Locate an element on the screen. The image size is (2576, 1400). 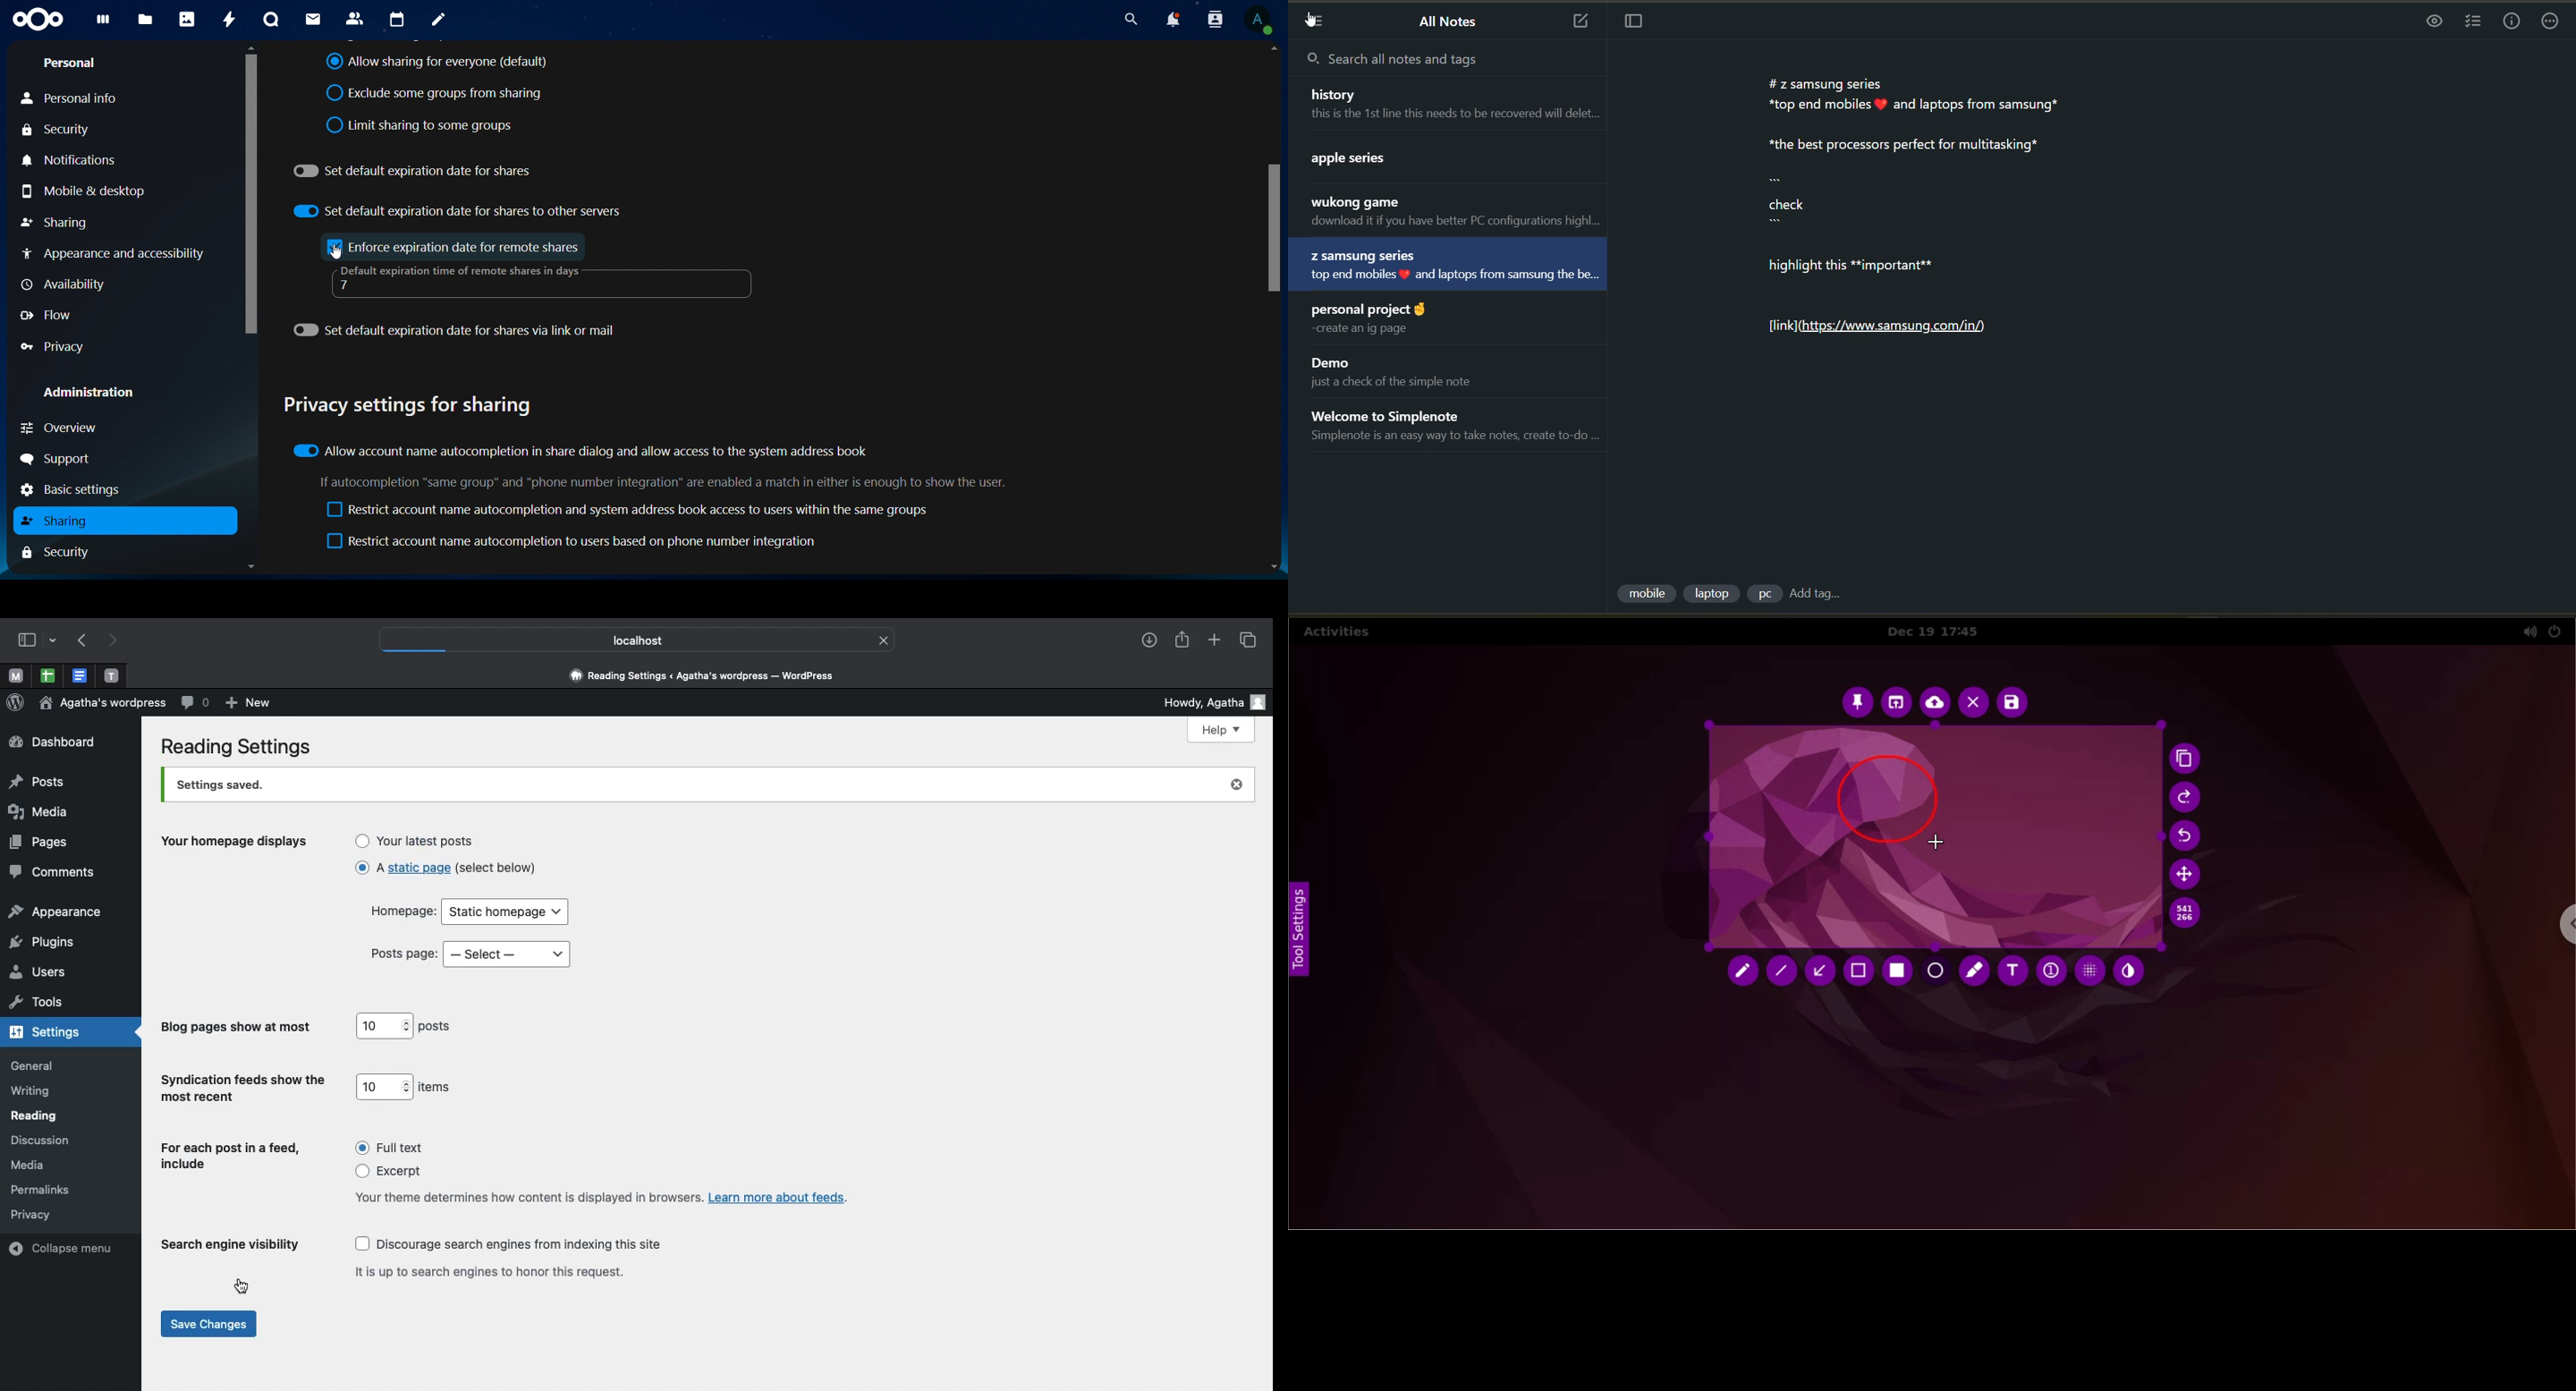
posts is located at coordinates (37, 783).